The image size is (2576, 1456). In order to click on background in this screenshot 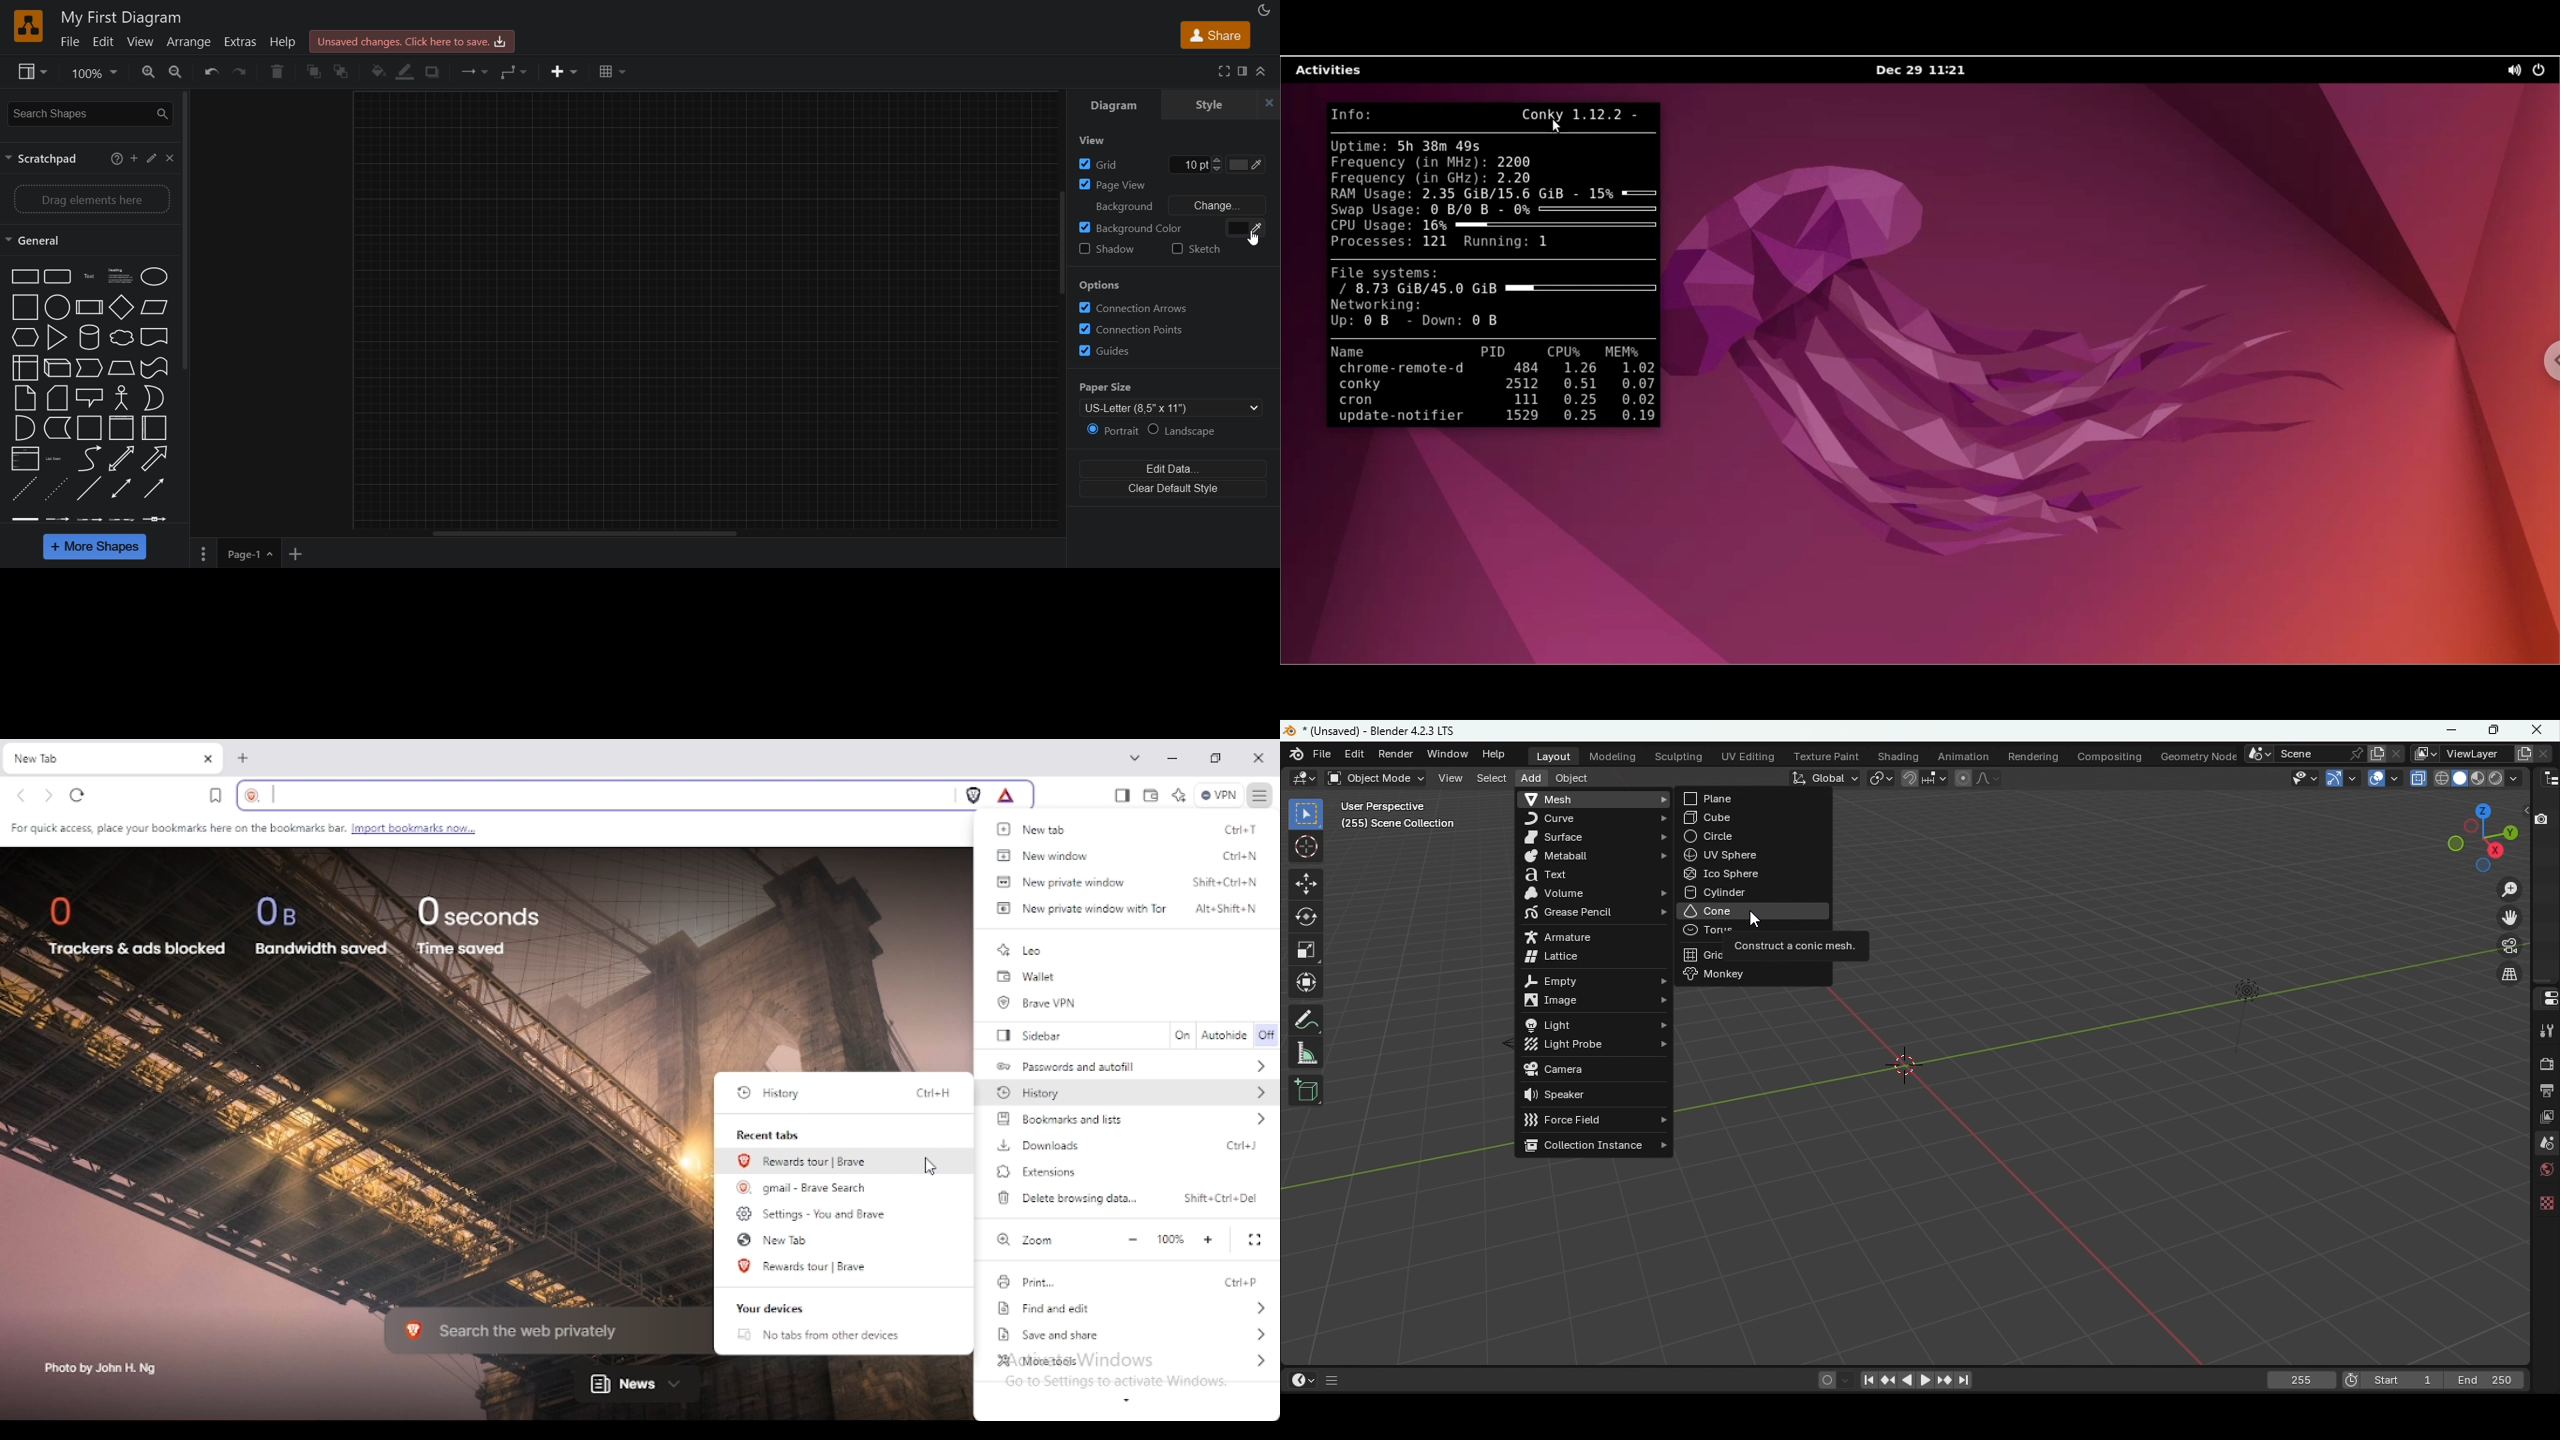, I will do `click(1167, 227)`.